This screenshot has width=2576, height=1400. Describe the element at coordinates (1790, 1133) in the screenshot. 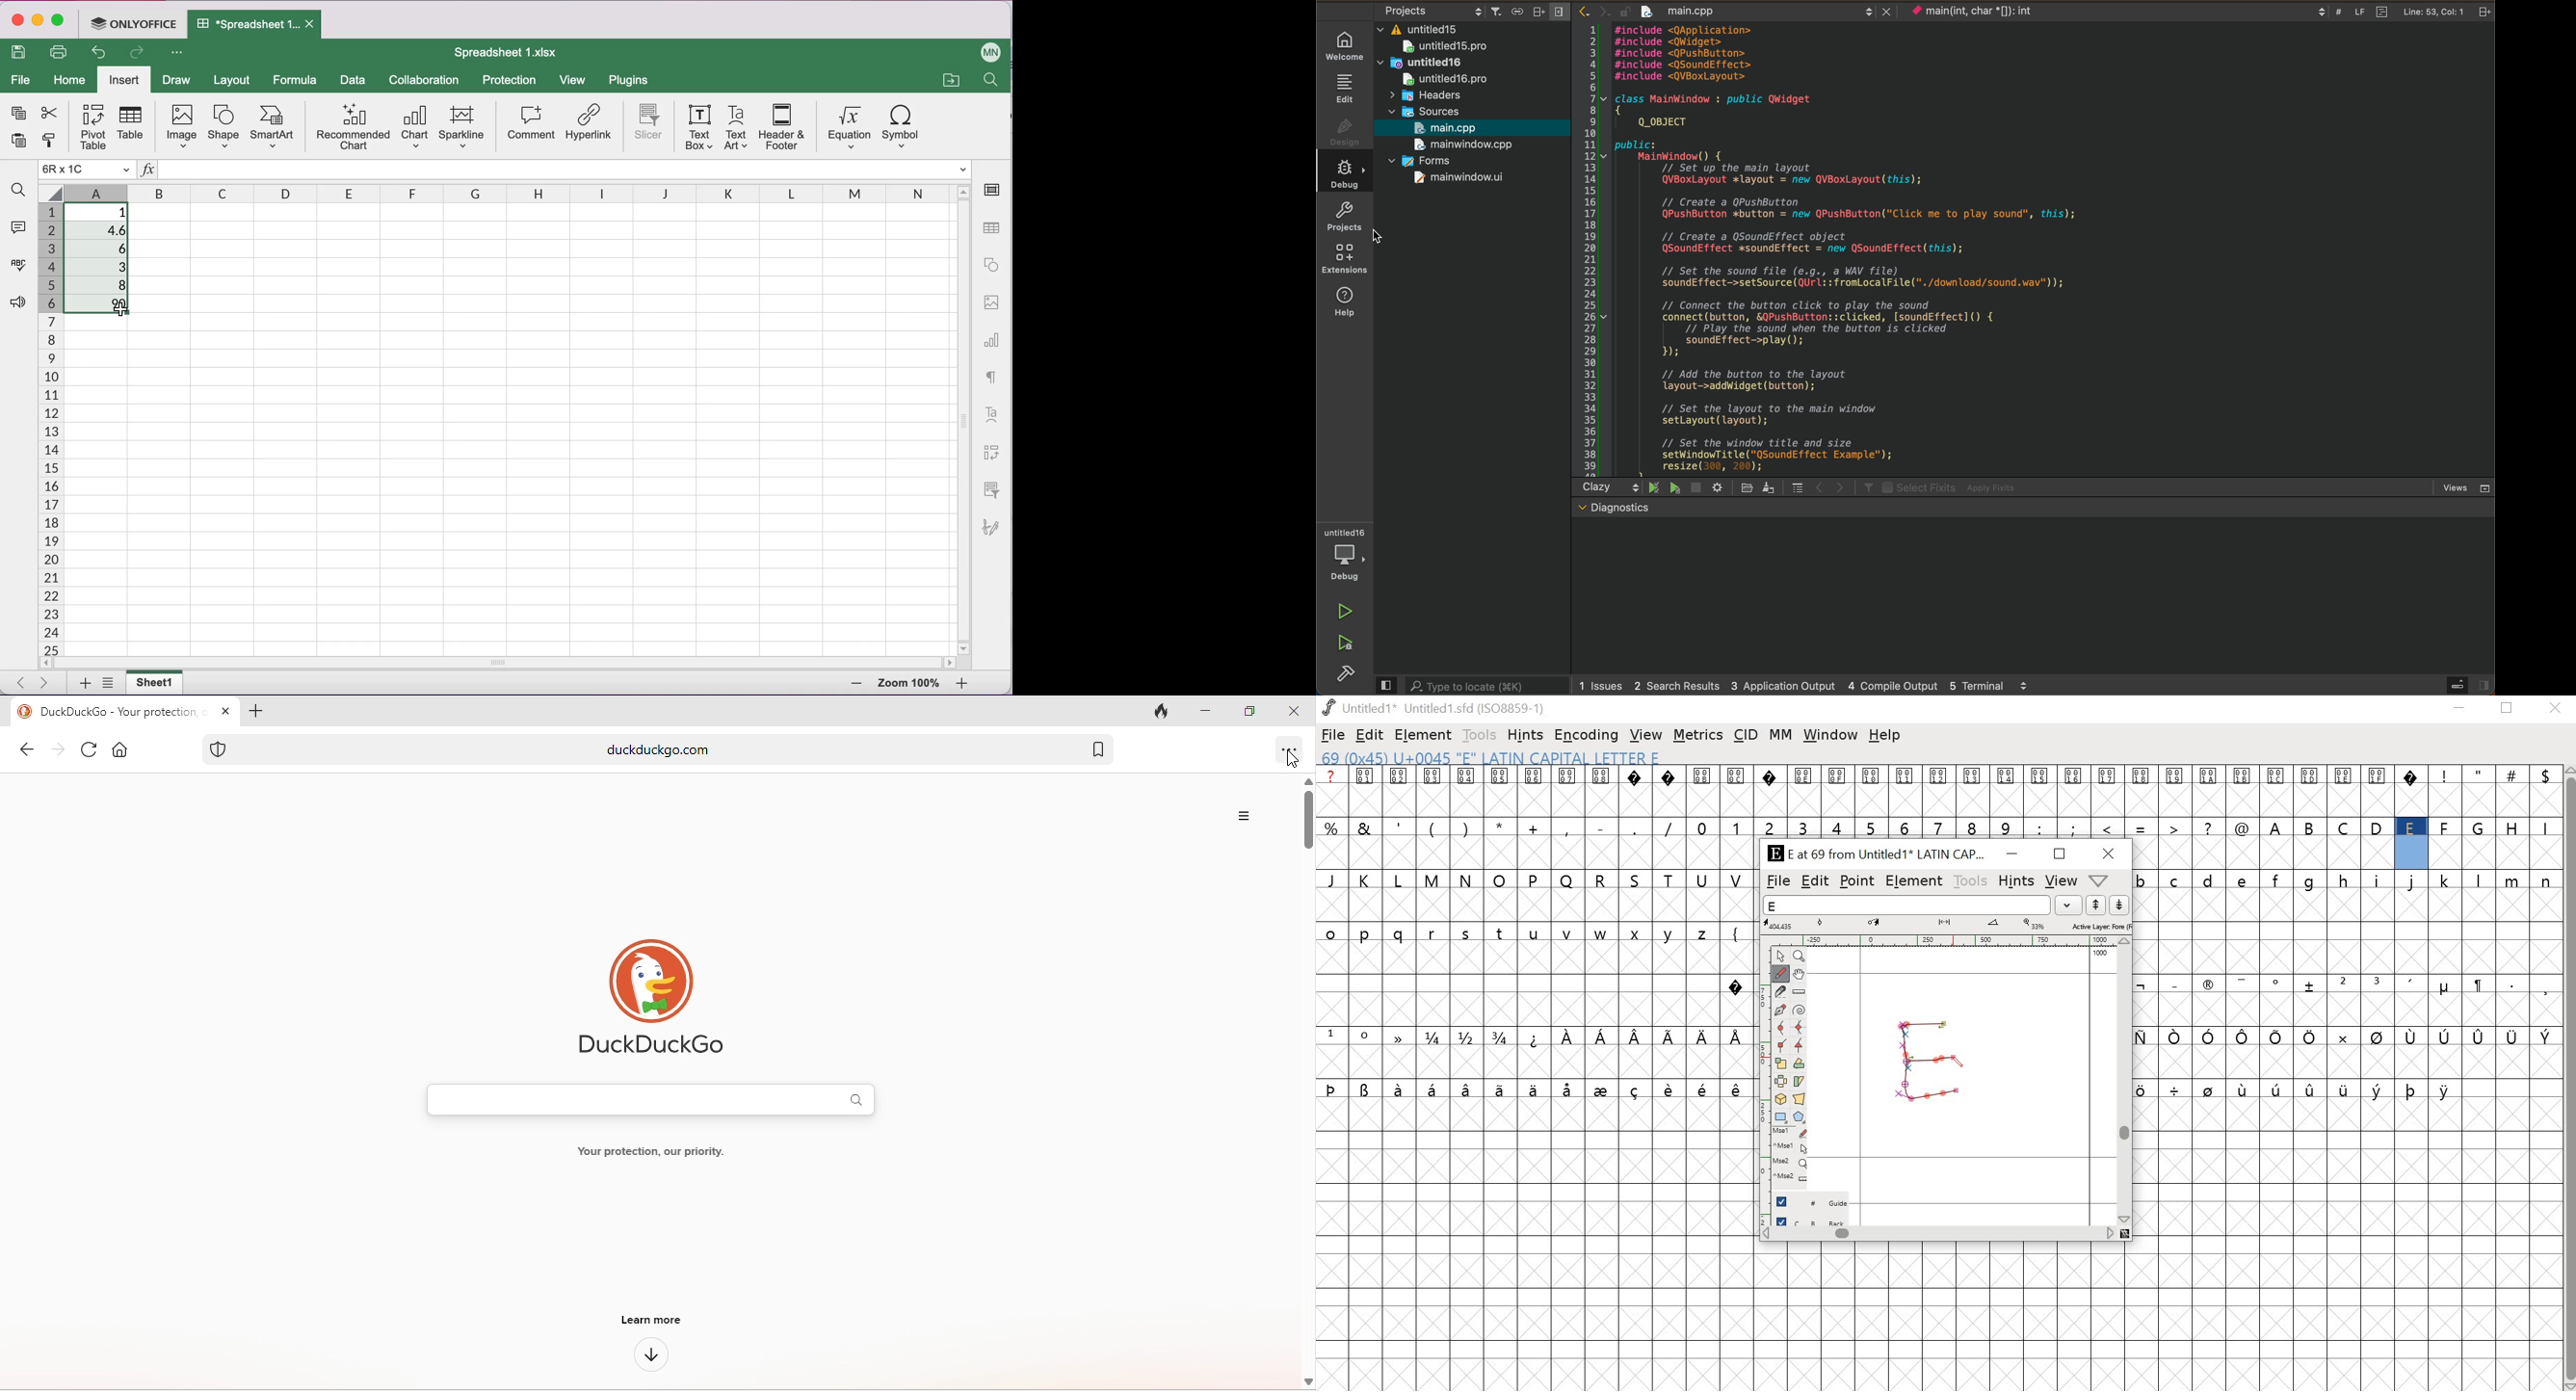

I see `Mouse left button` at that location.